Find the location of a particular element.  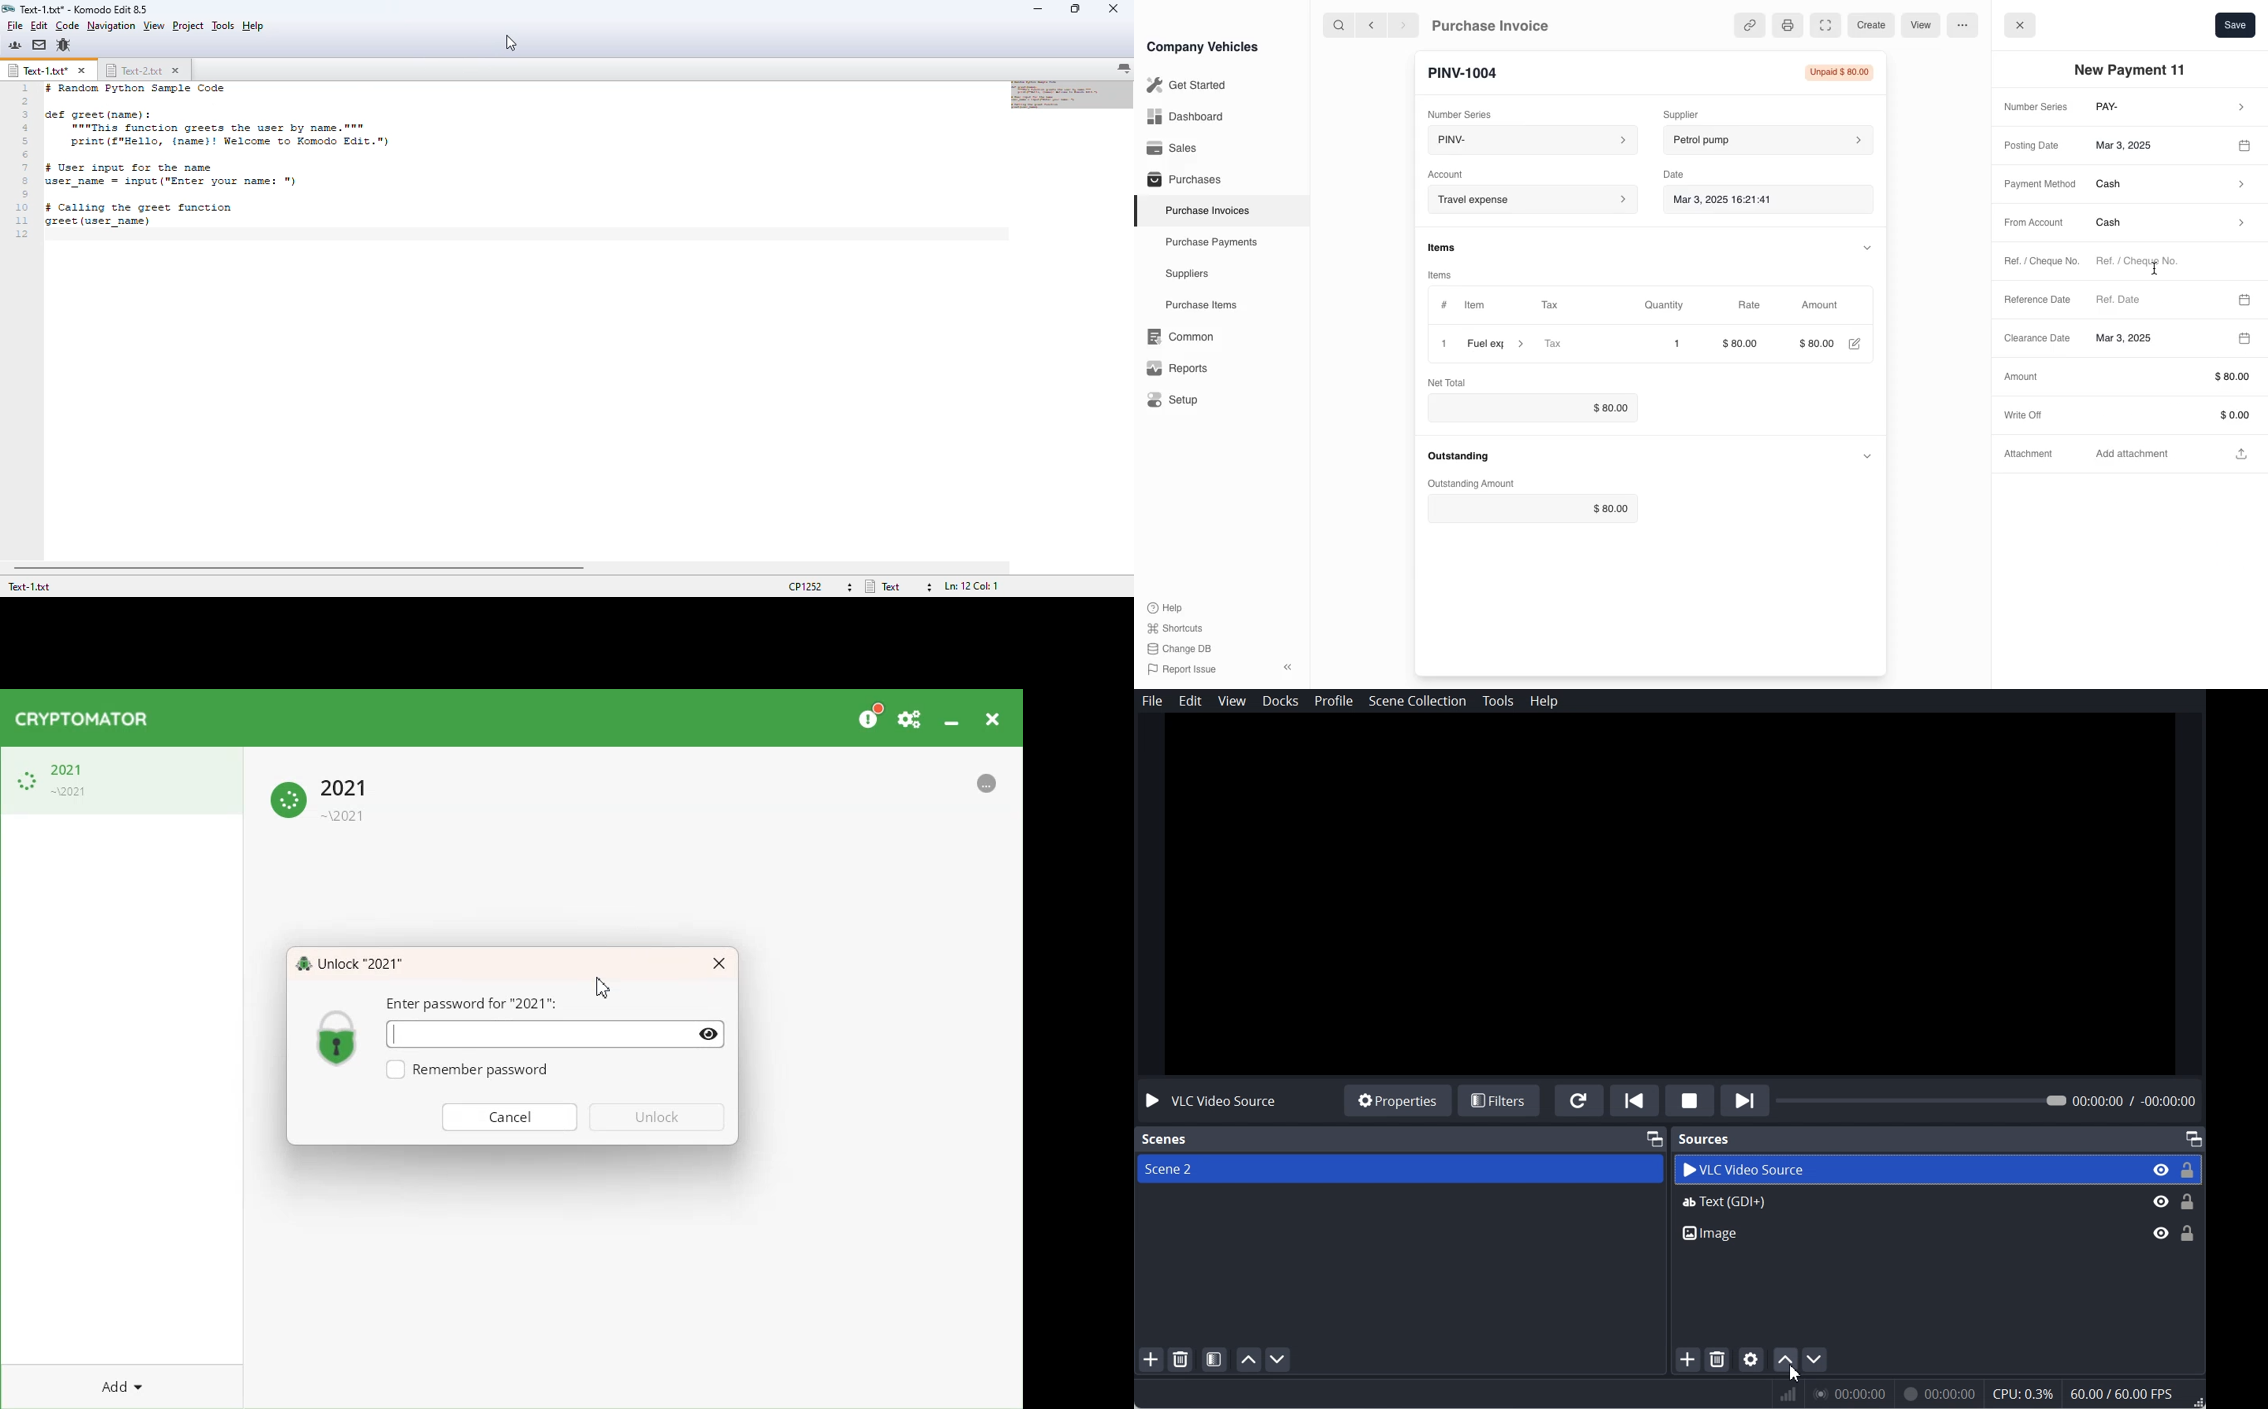

close sidebar is located at coordinates (1289, 666).